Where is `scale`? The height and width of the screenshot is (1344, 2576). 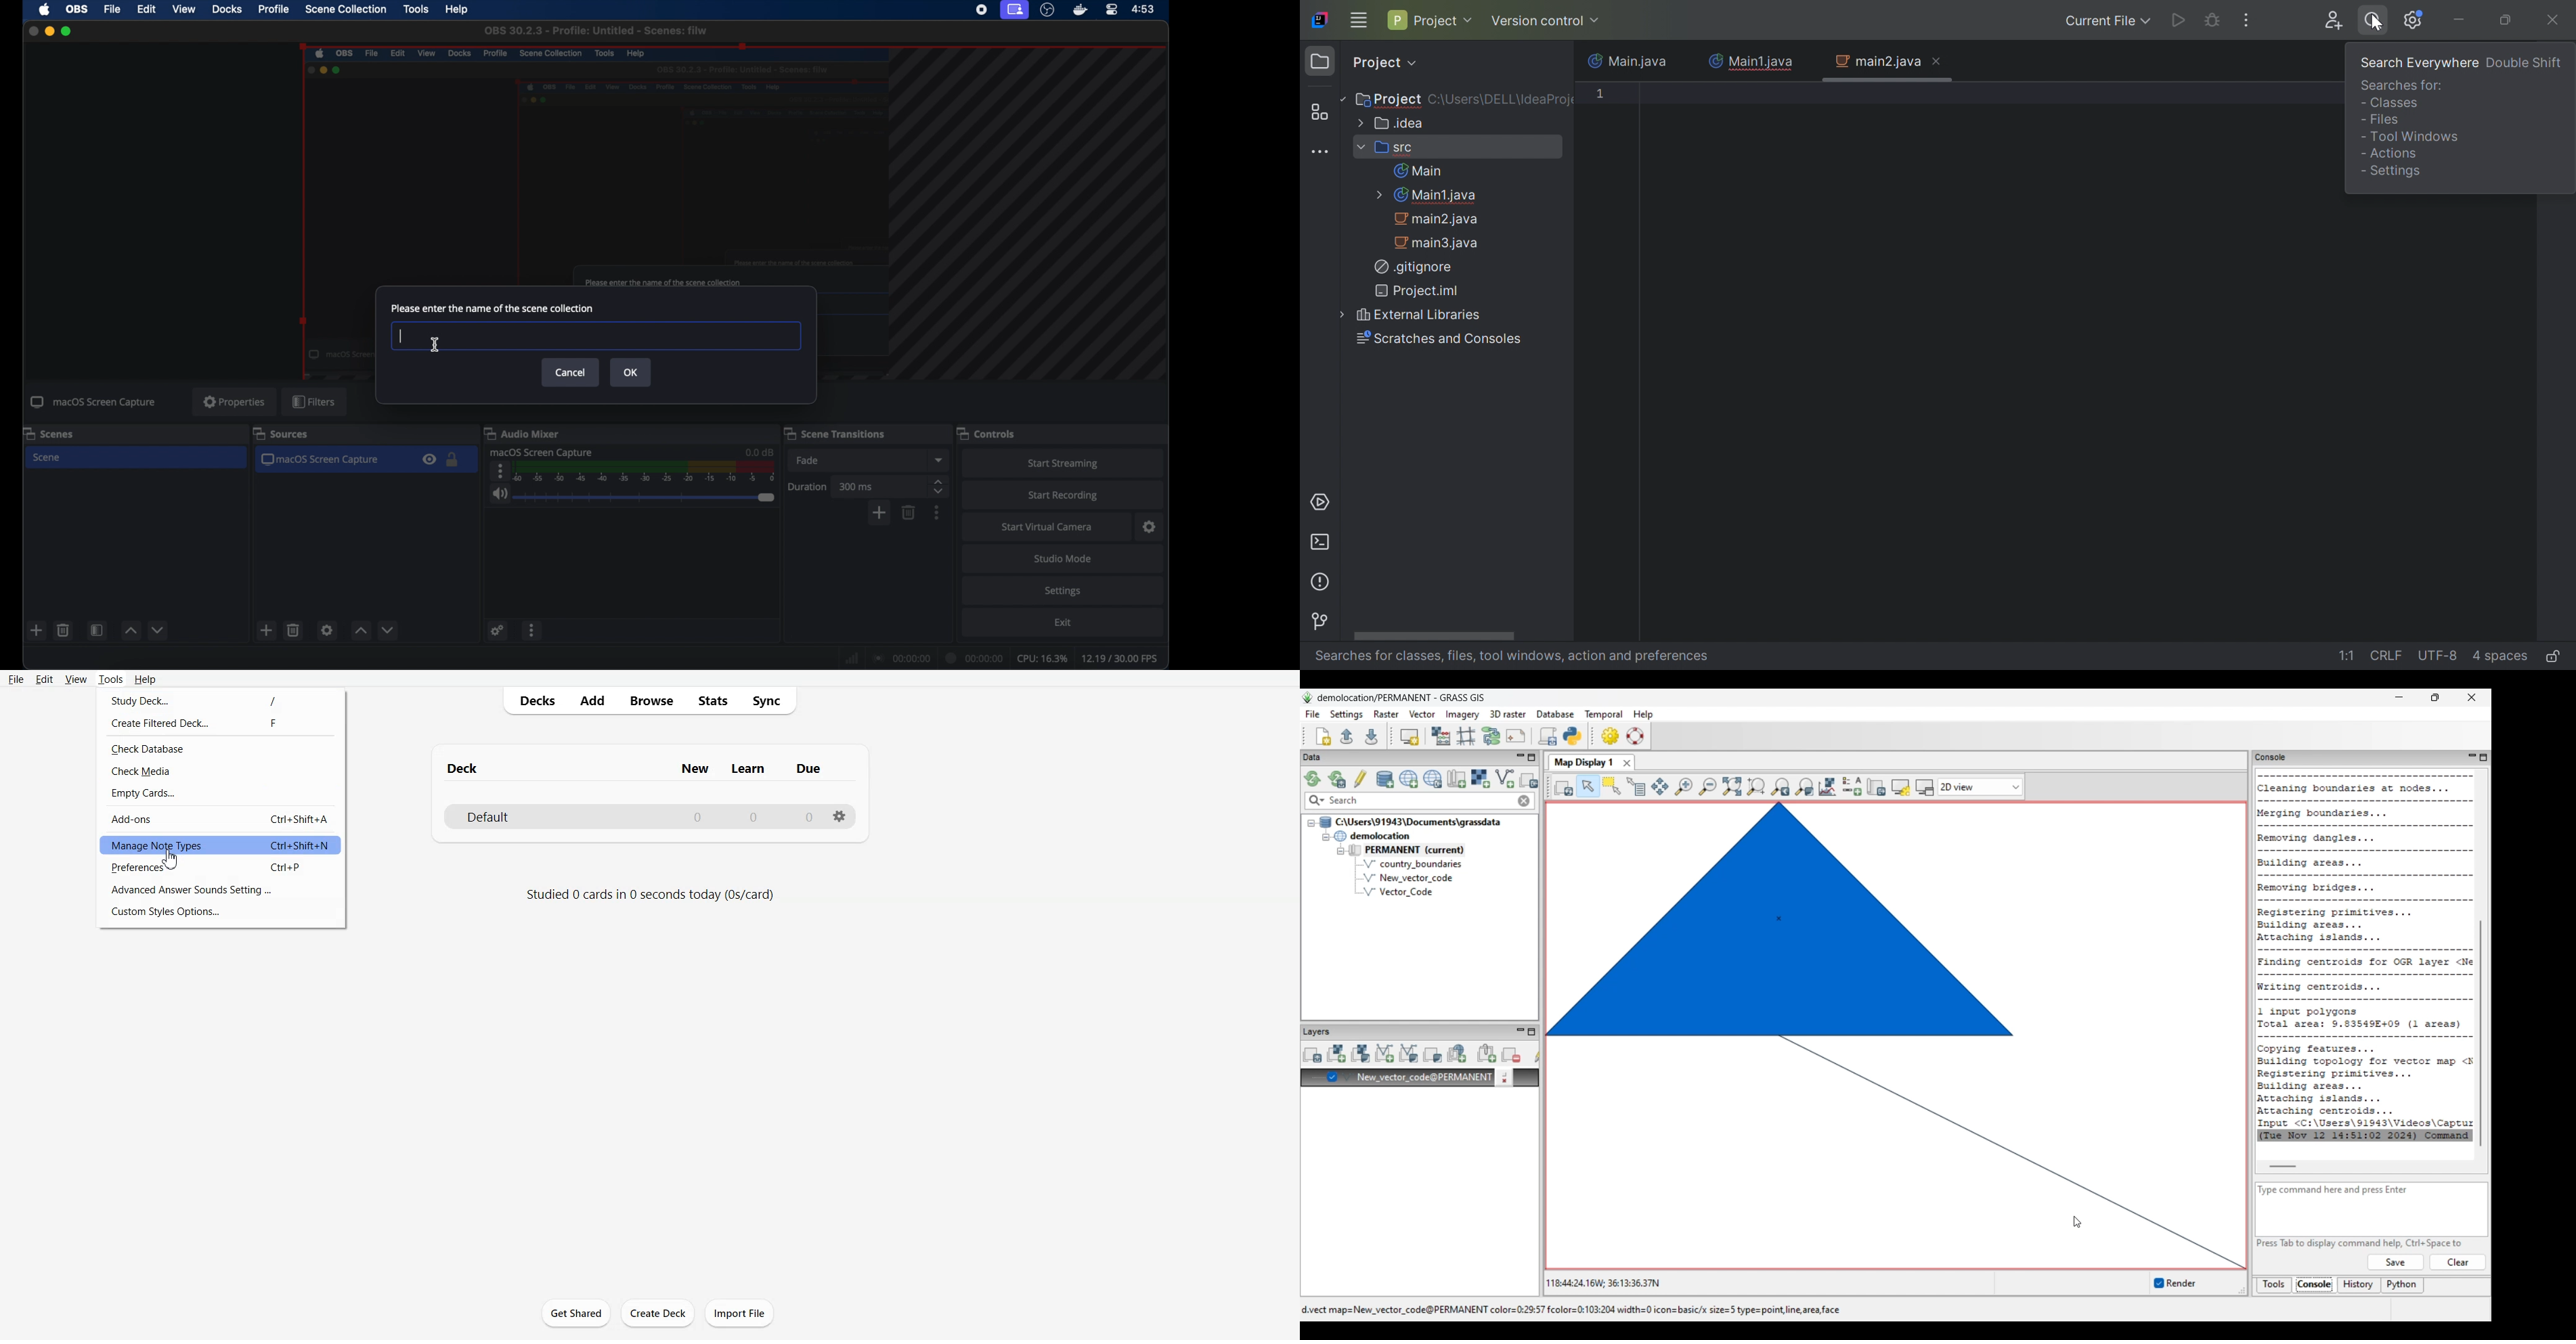 scale is located at coordinates (646, 471).